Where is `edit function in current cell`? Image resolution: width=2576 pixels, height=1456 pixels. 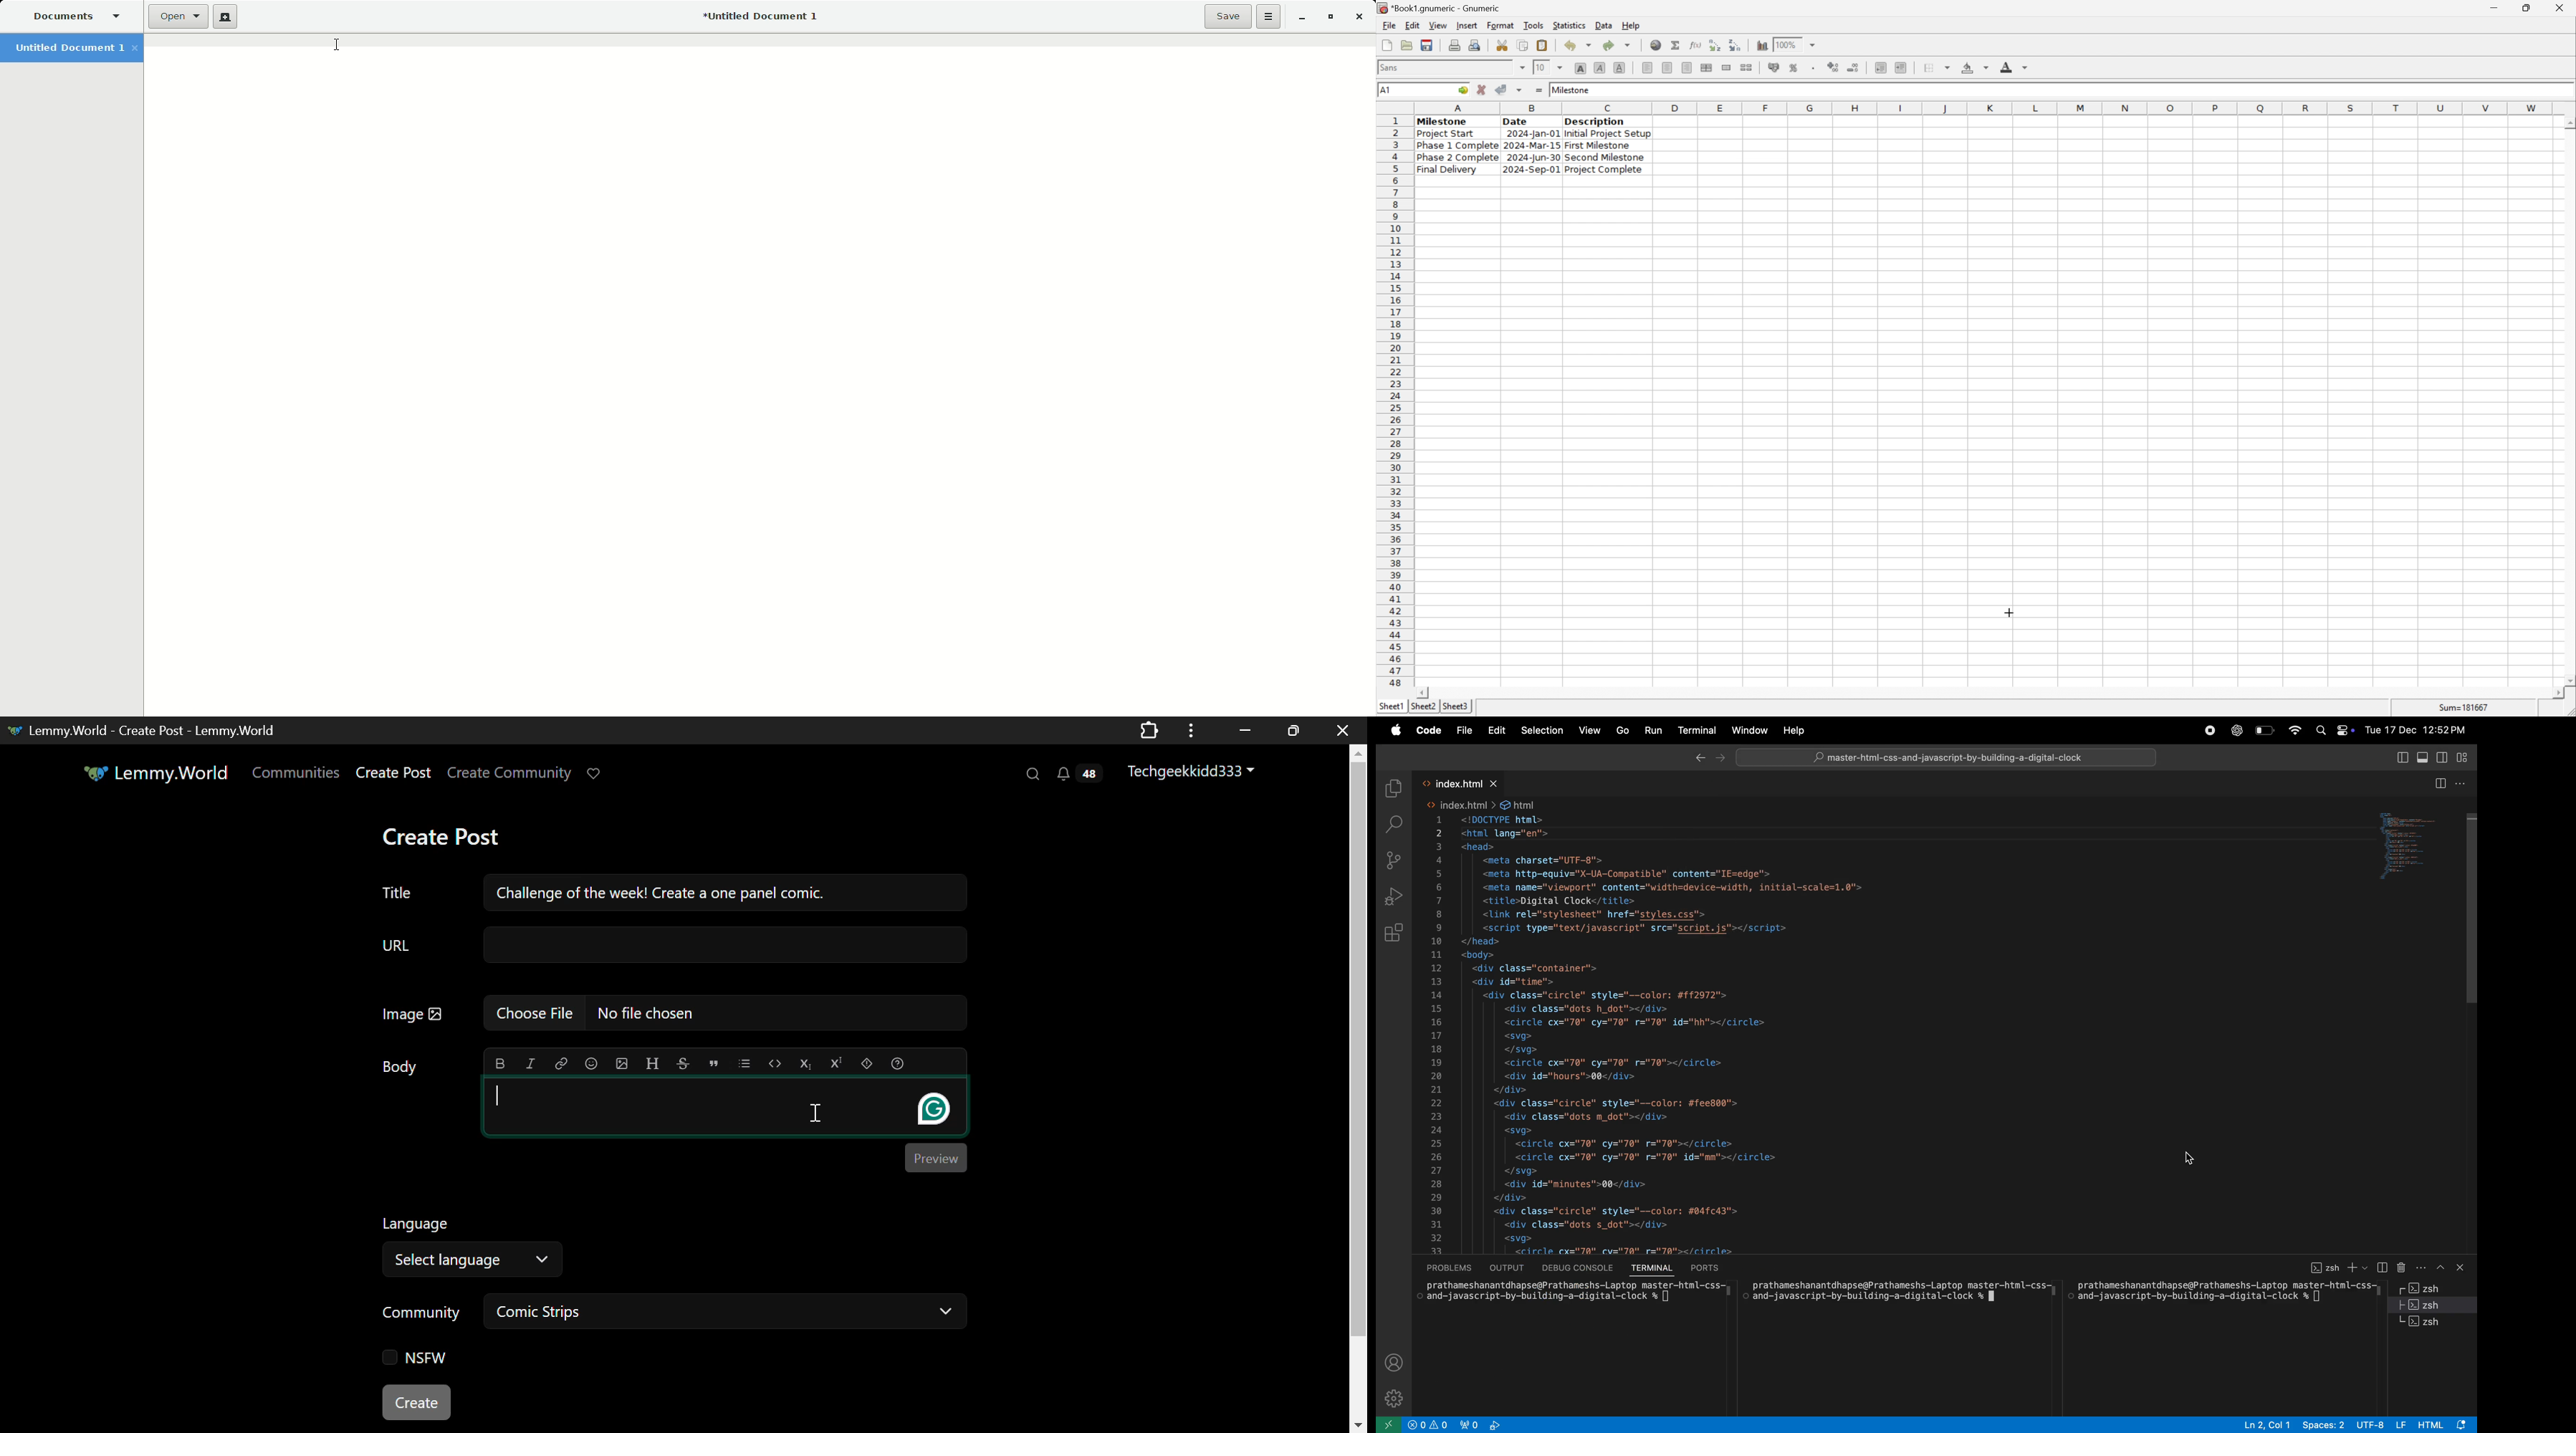 edit function in current cell is located at coordinates (1695, 45).